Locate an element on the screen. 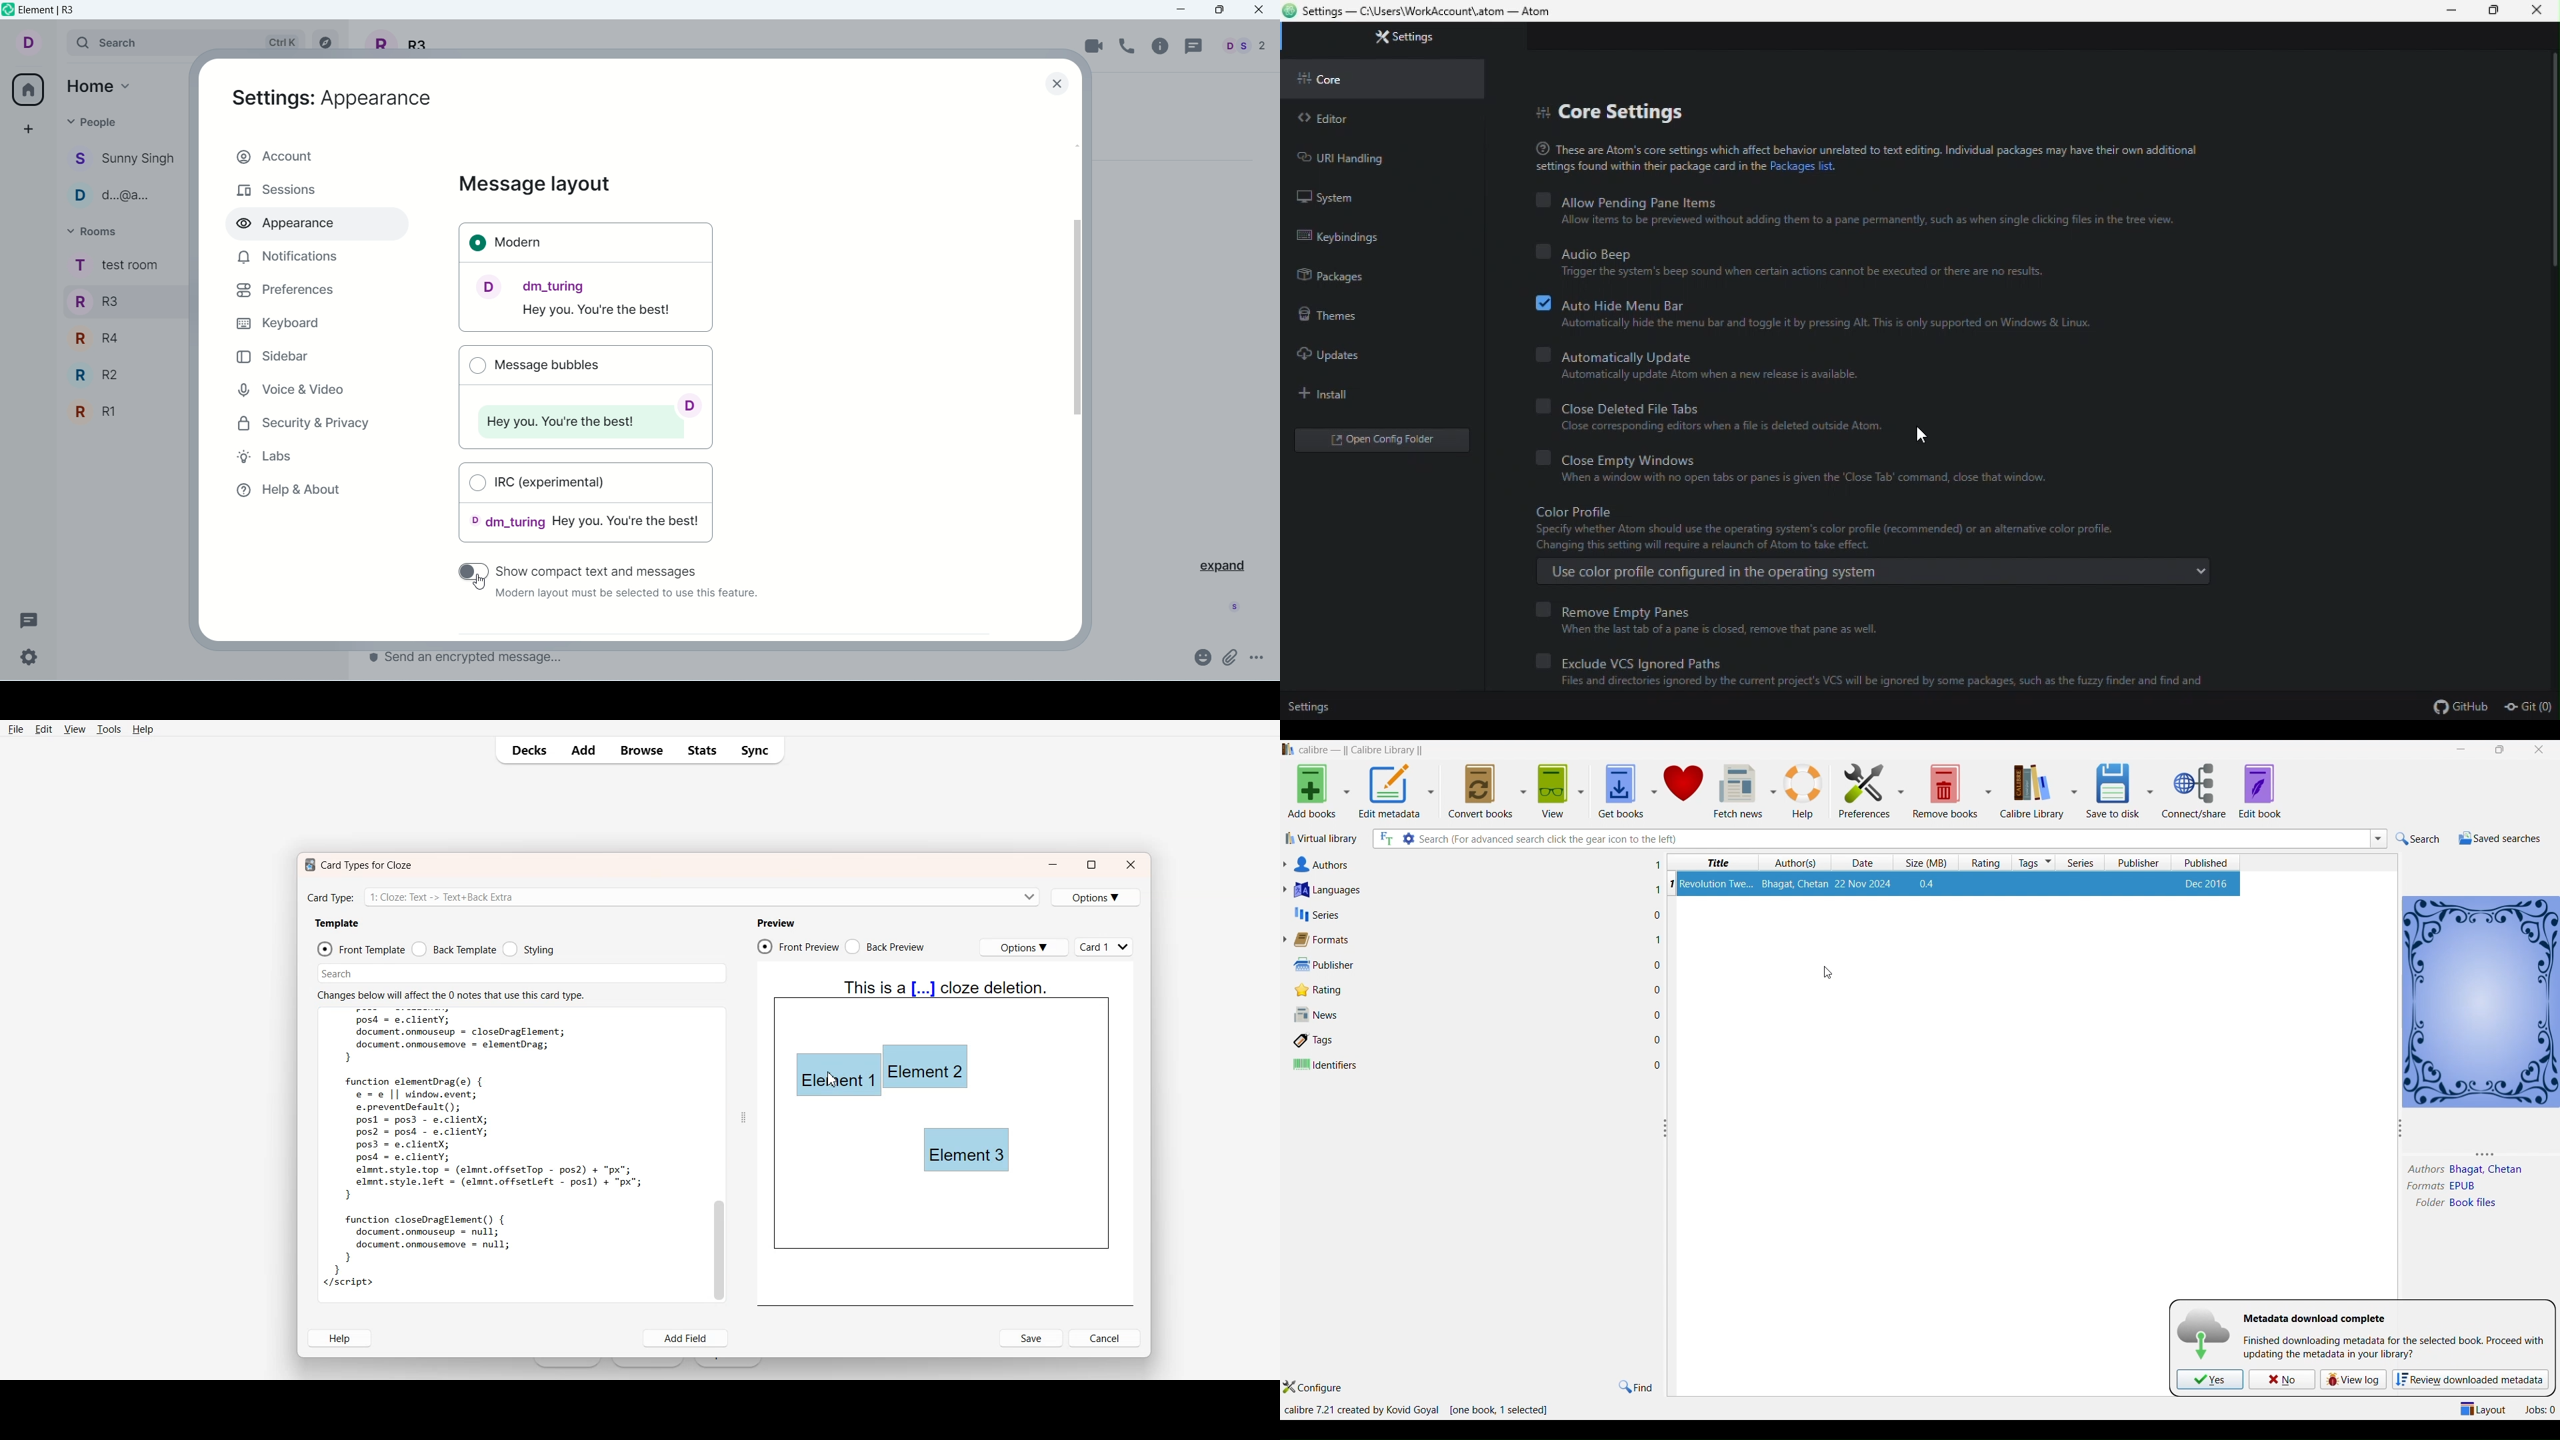  minimize is located at coordinates (1186, 10).